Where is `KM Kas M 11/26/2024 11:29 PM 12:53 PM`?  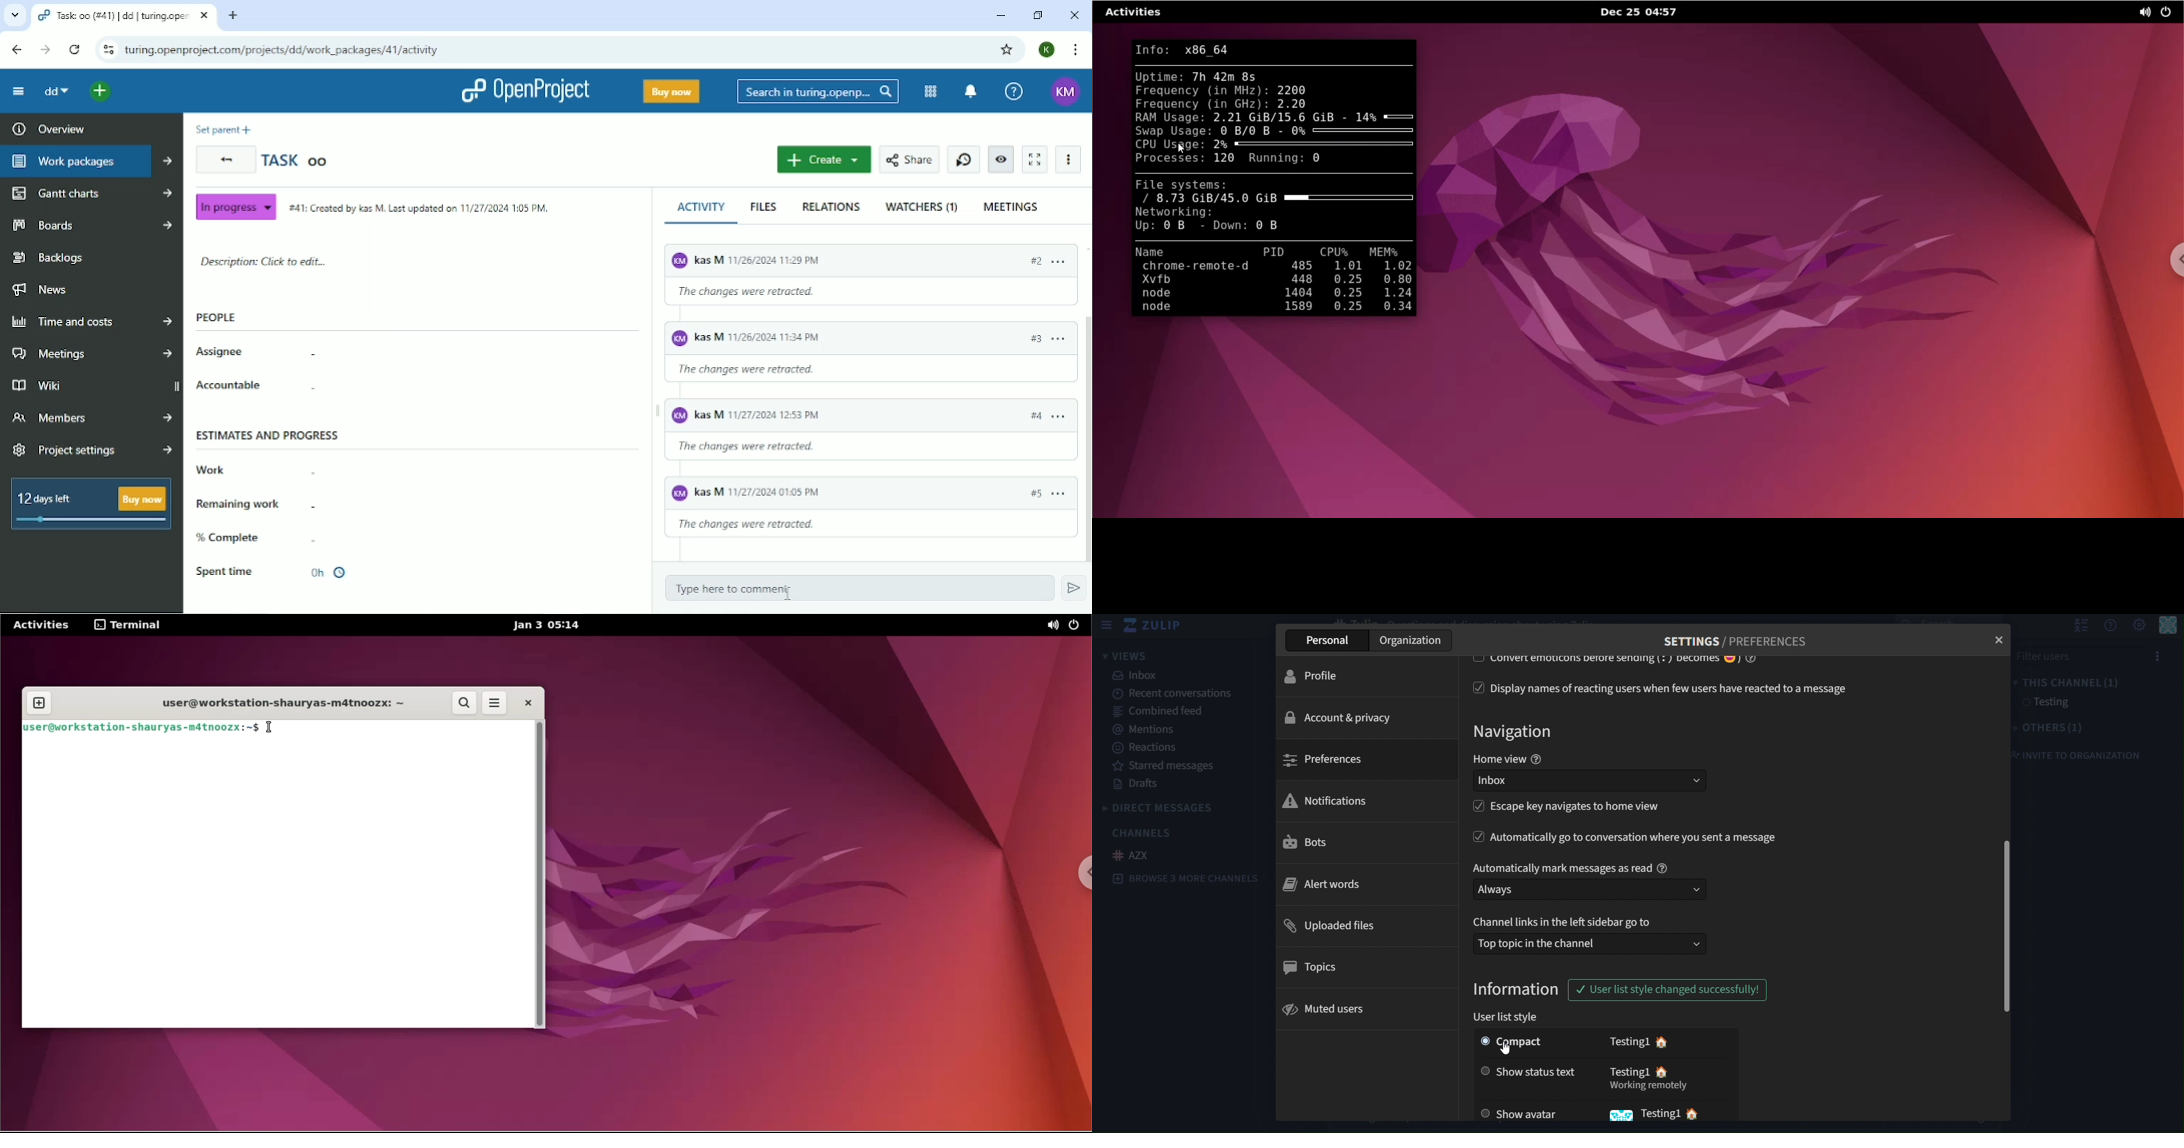
KM Kas M 11/26/2024 11:29 PM 12:53 PM is located at coordinates (748, 416).